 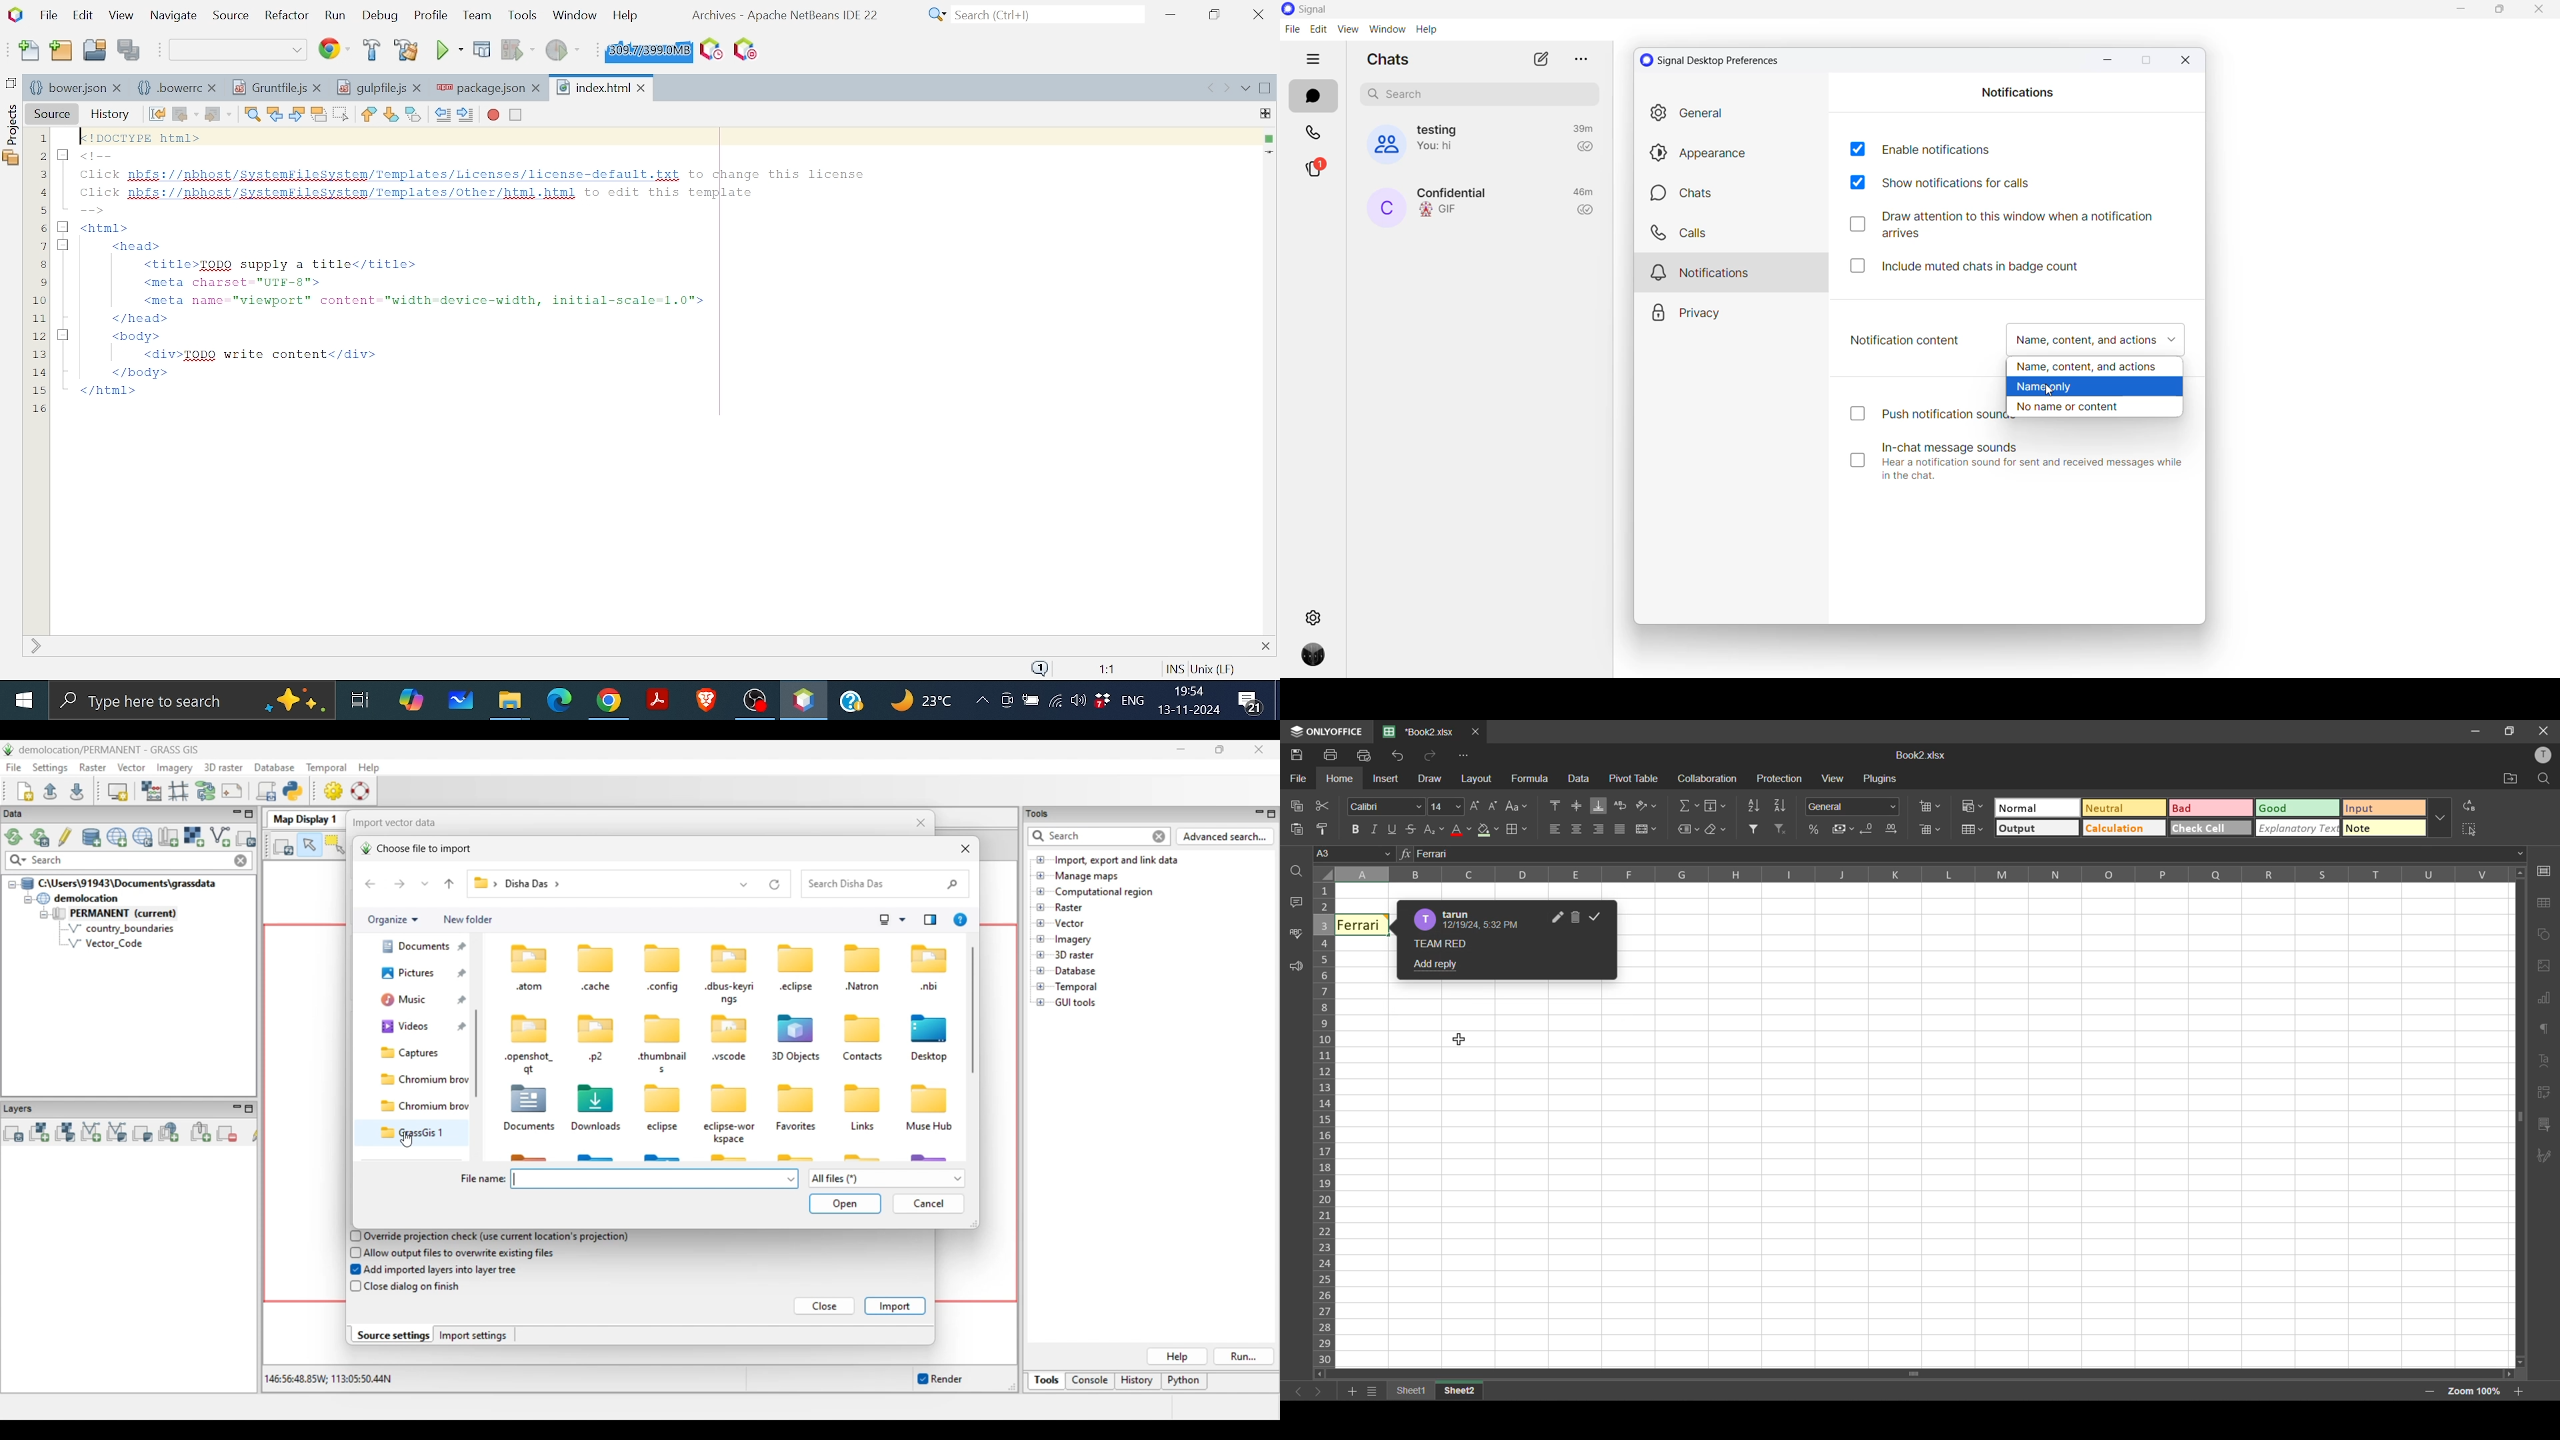 I want to click on Download sample project (location) to current GRASS database, so click(x=143, y=837).